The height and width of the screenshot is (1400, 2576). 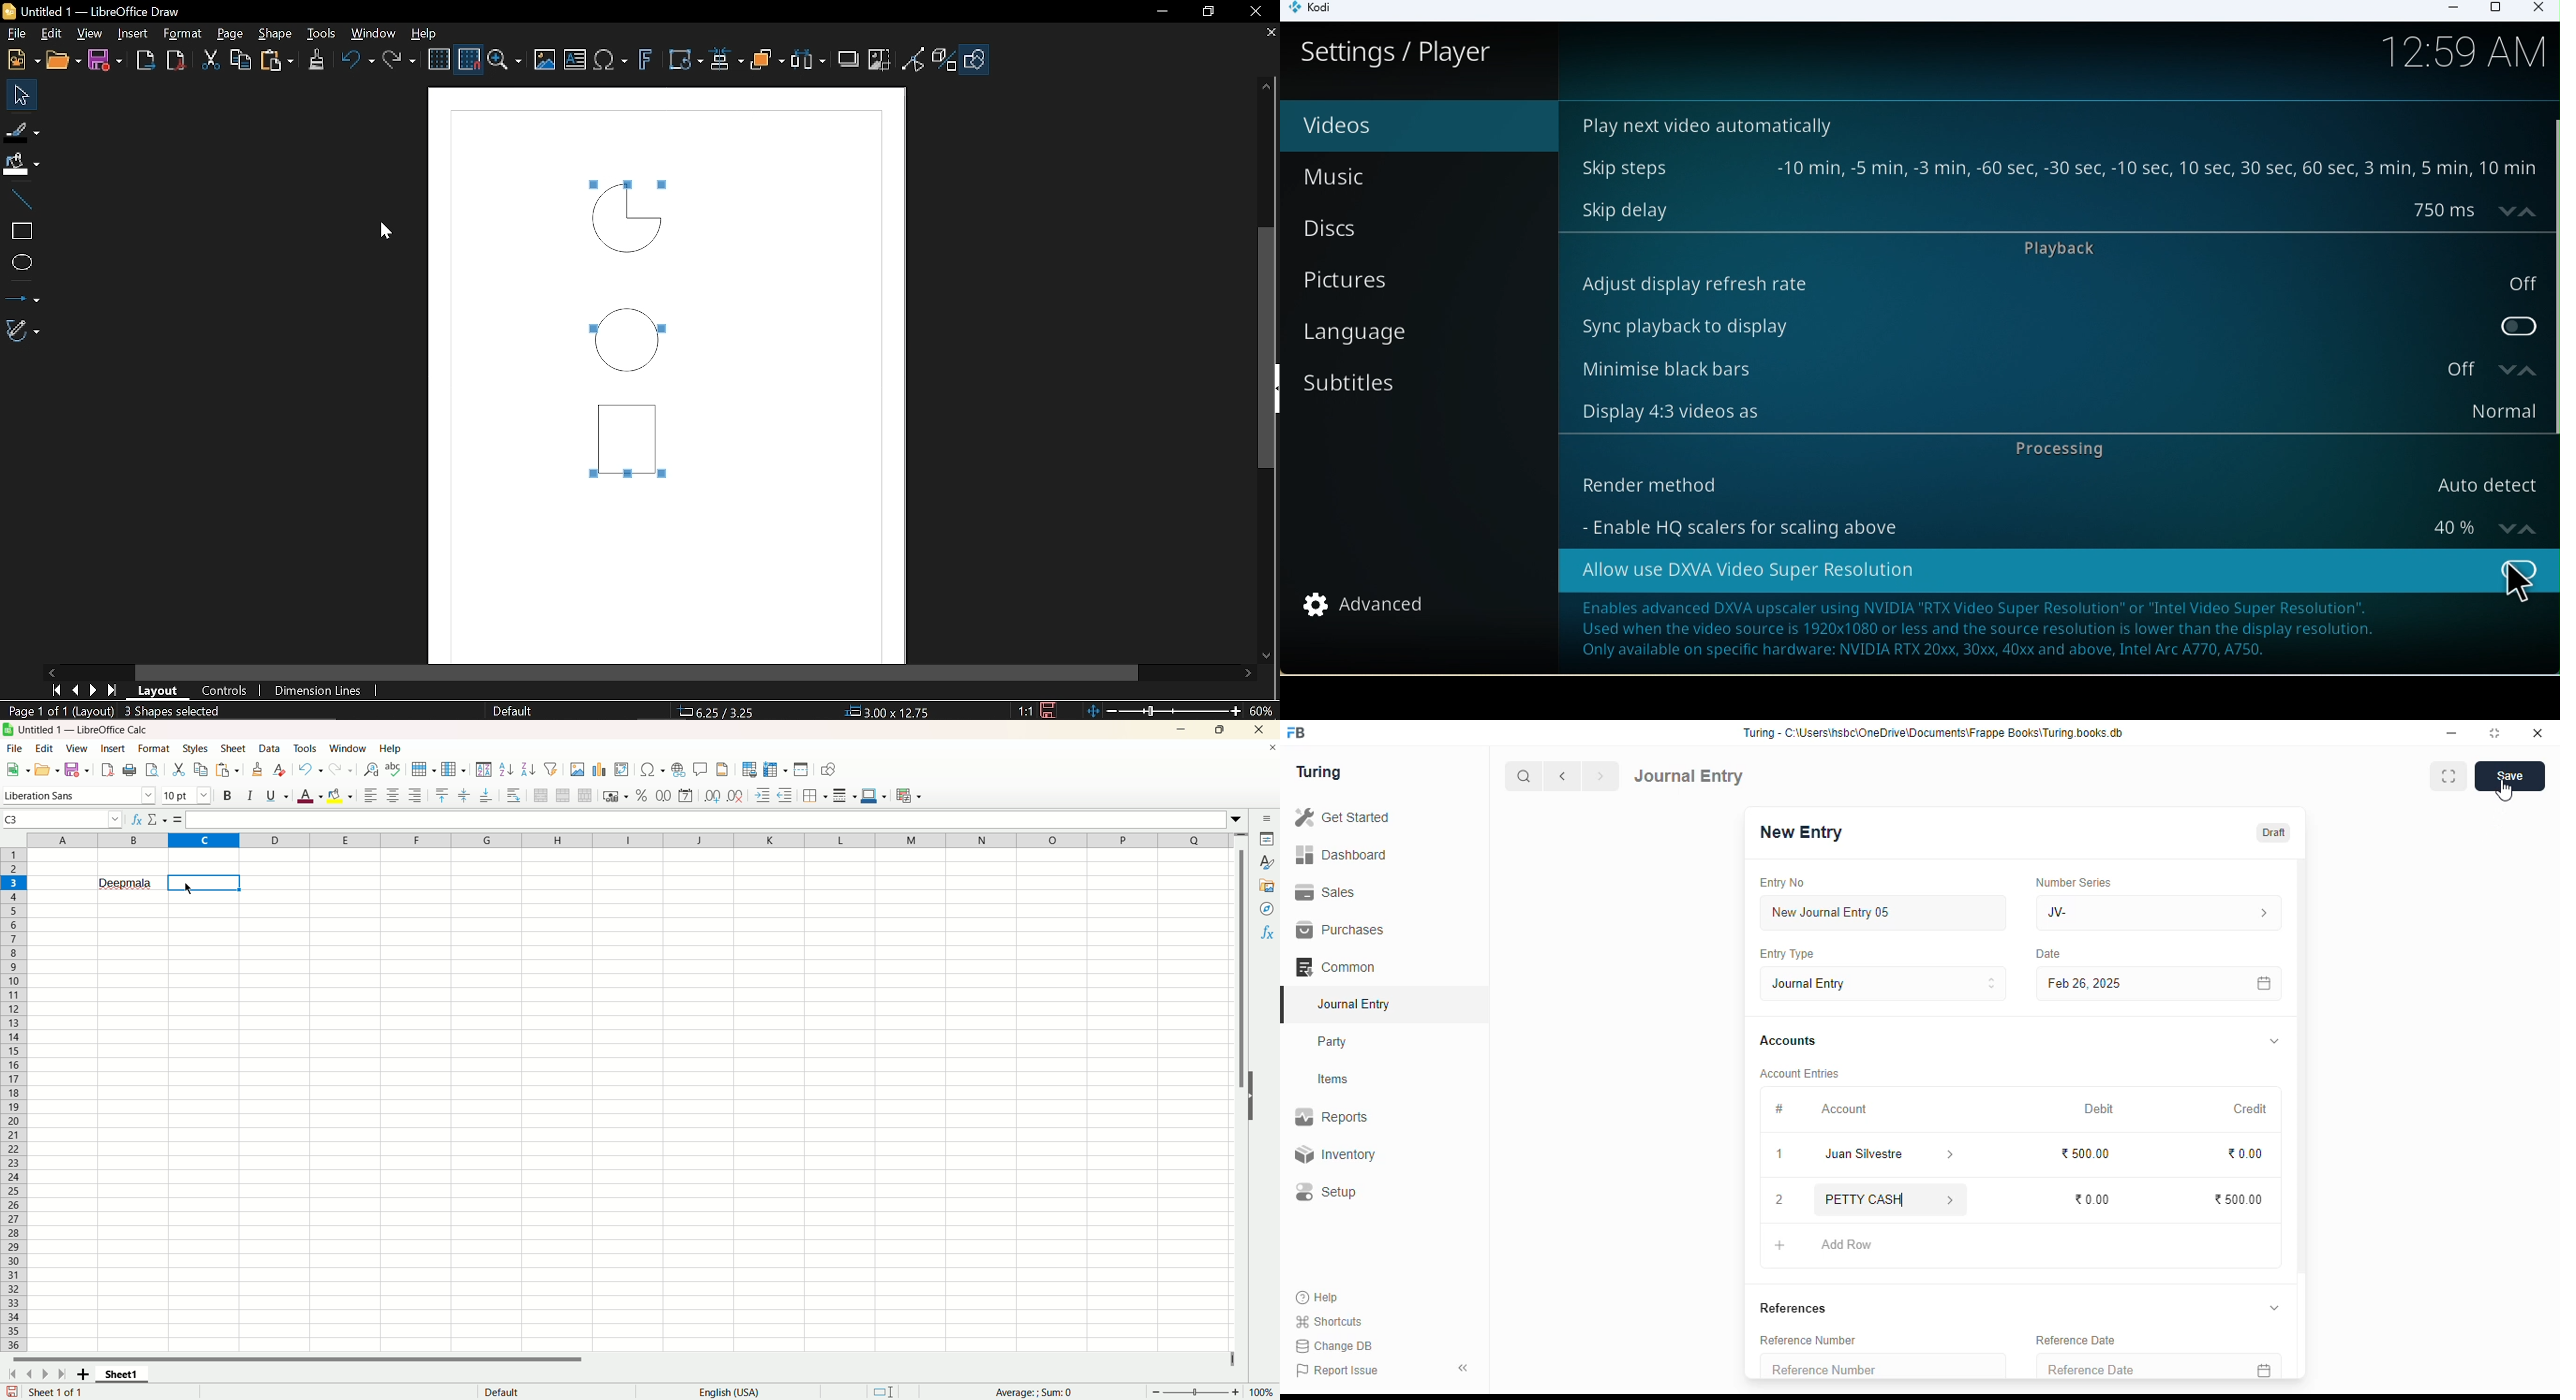 I want to click on toggle sidebar, so click(x=1465, y=1368).